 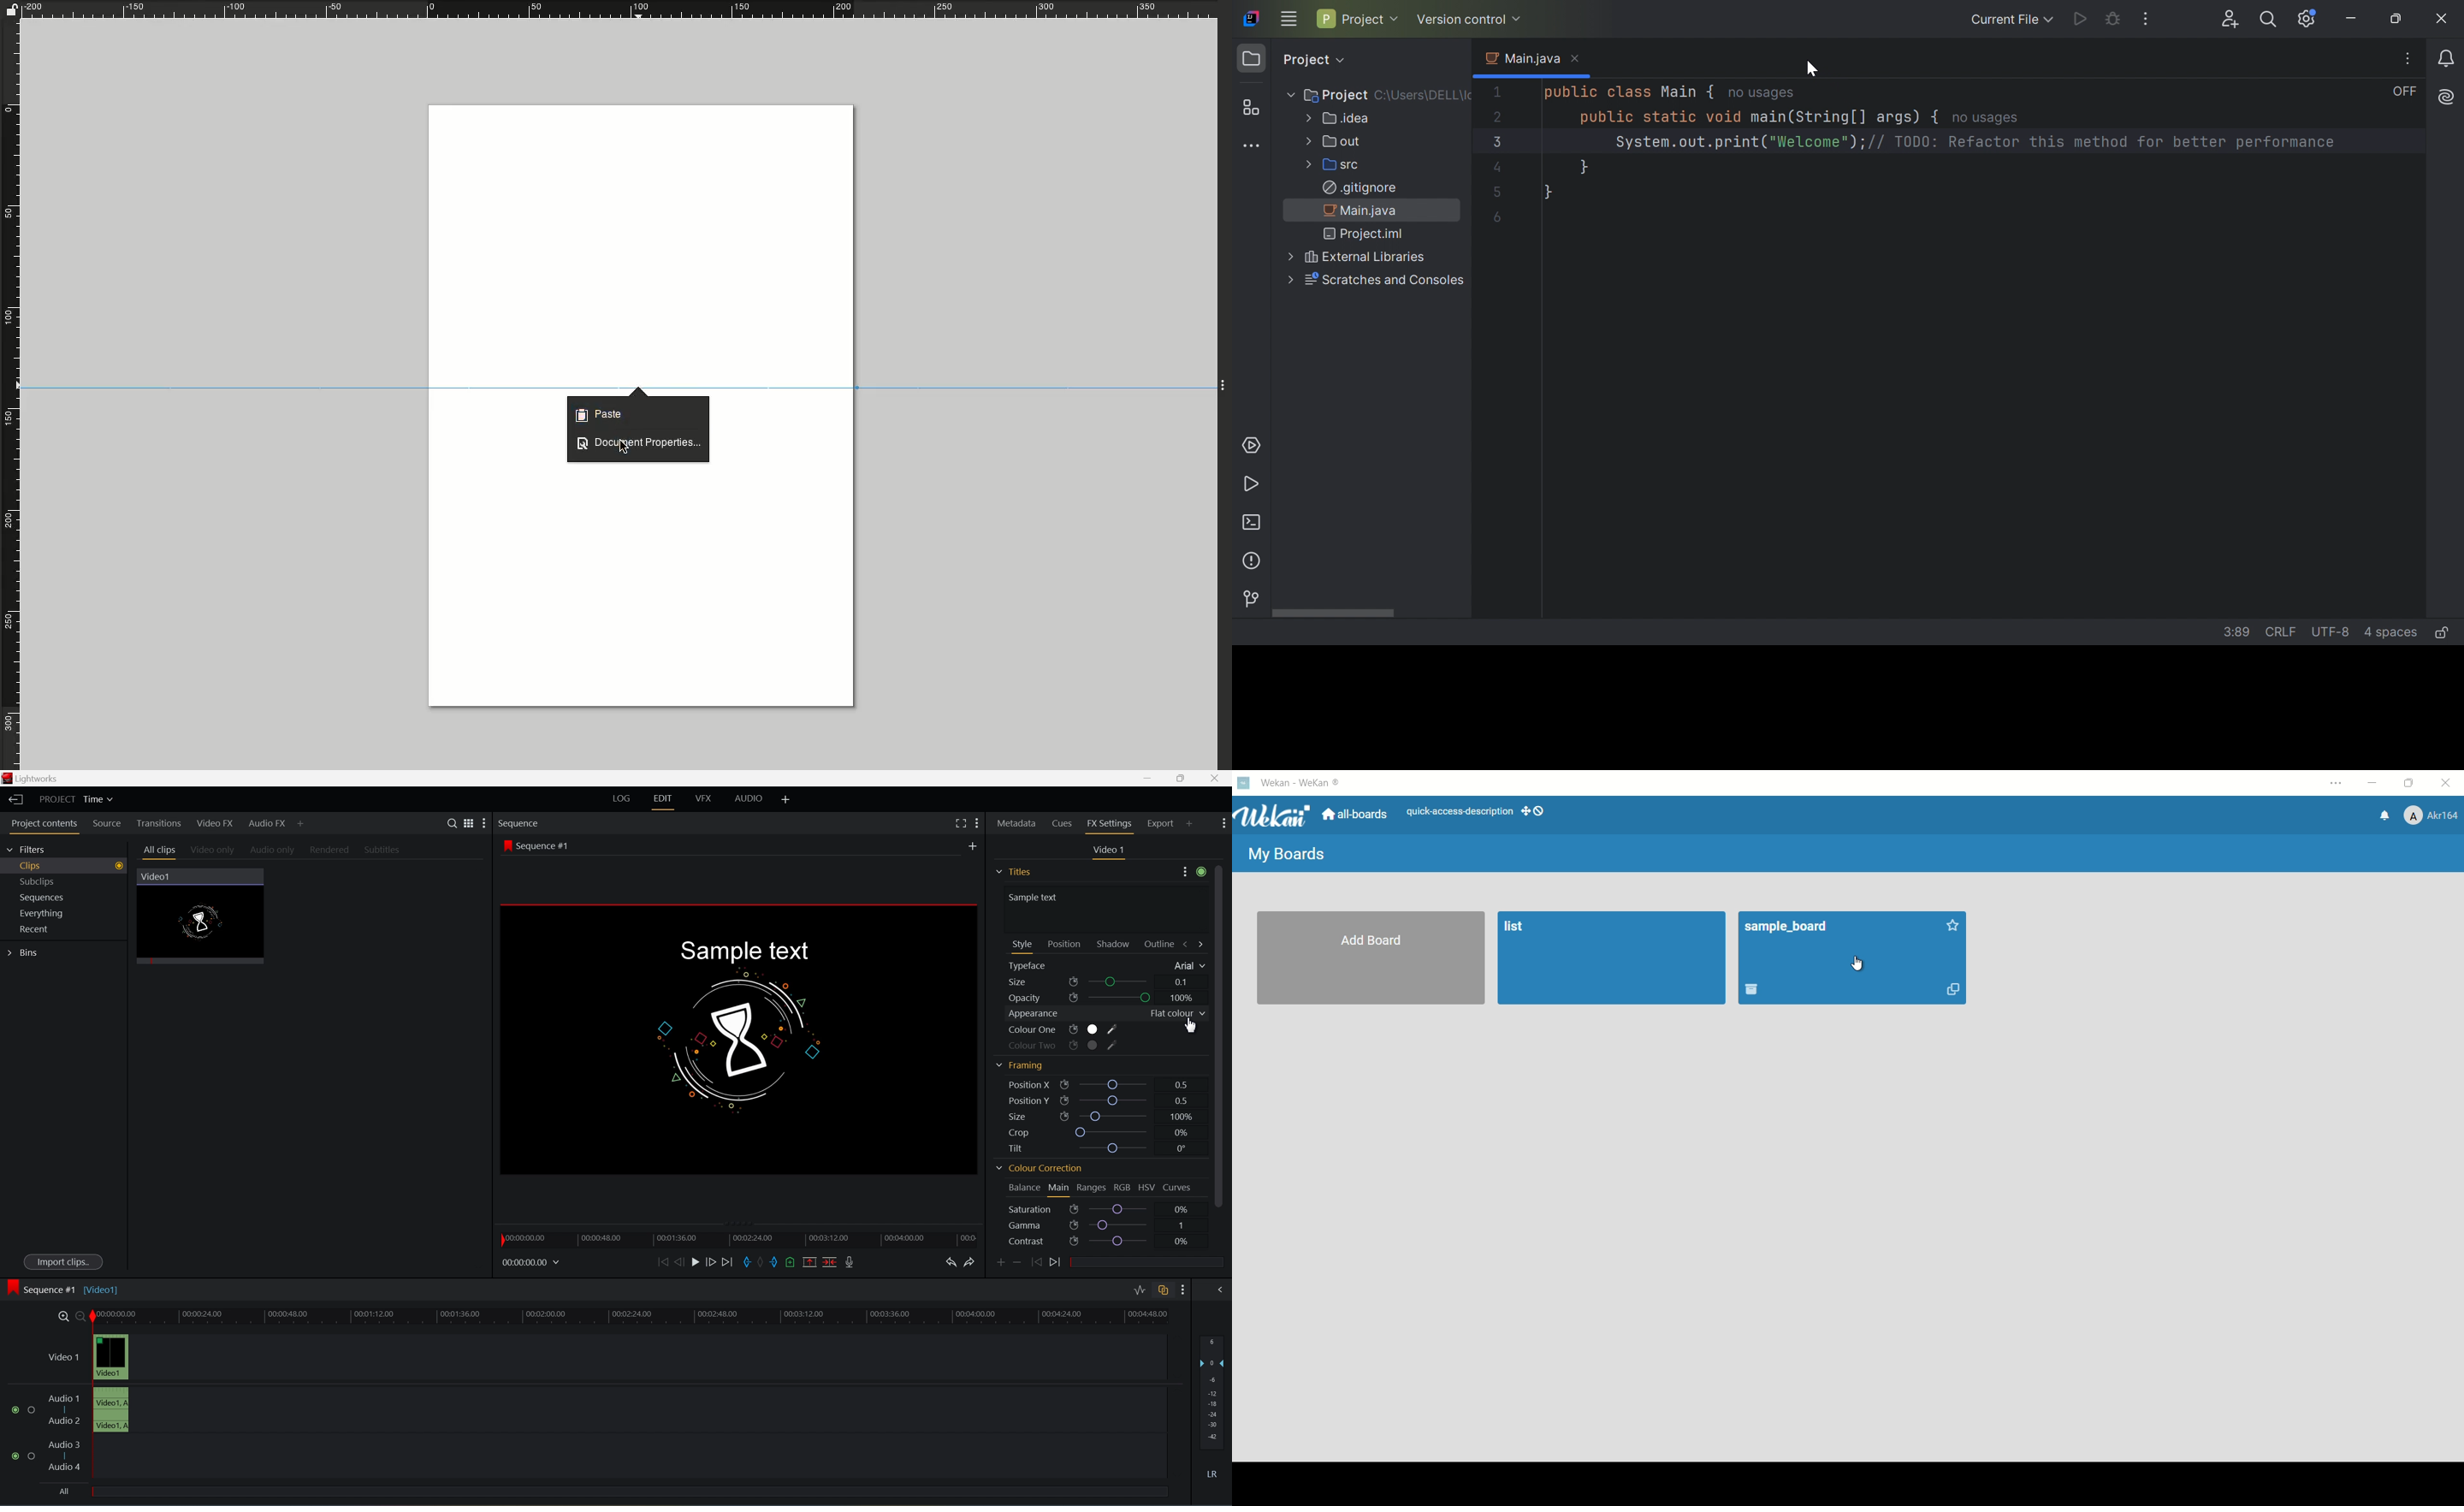 I want to click on next, so click(x=1059, y=1263).